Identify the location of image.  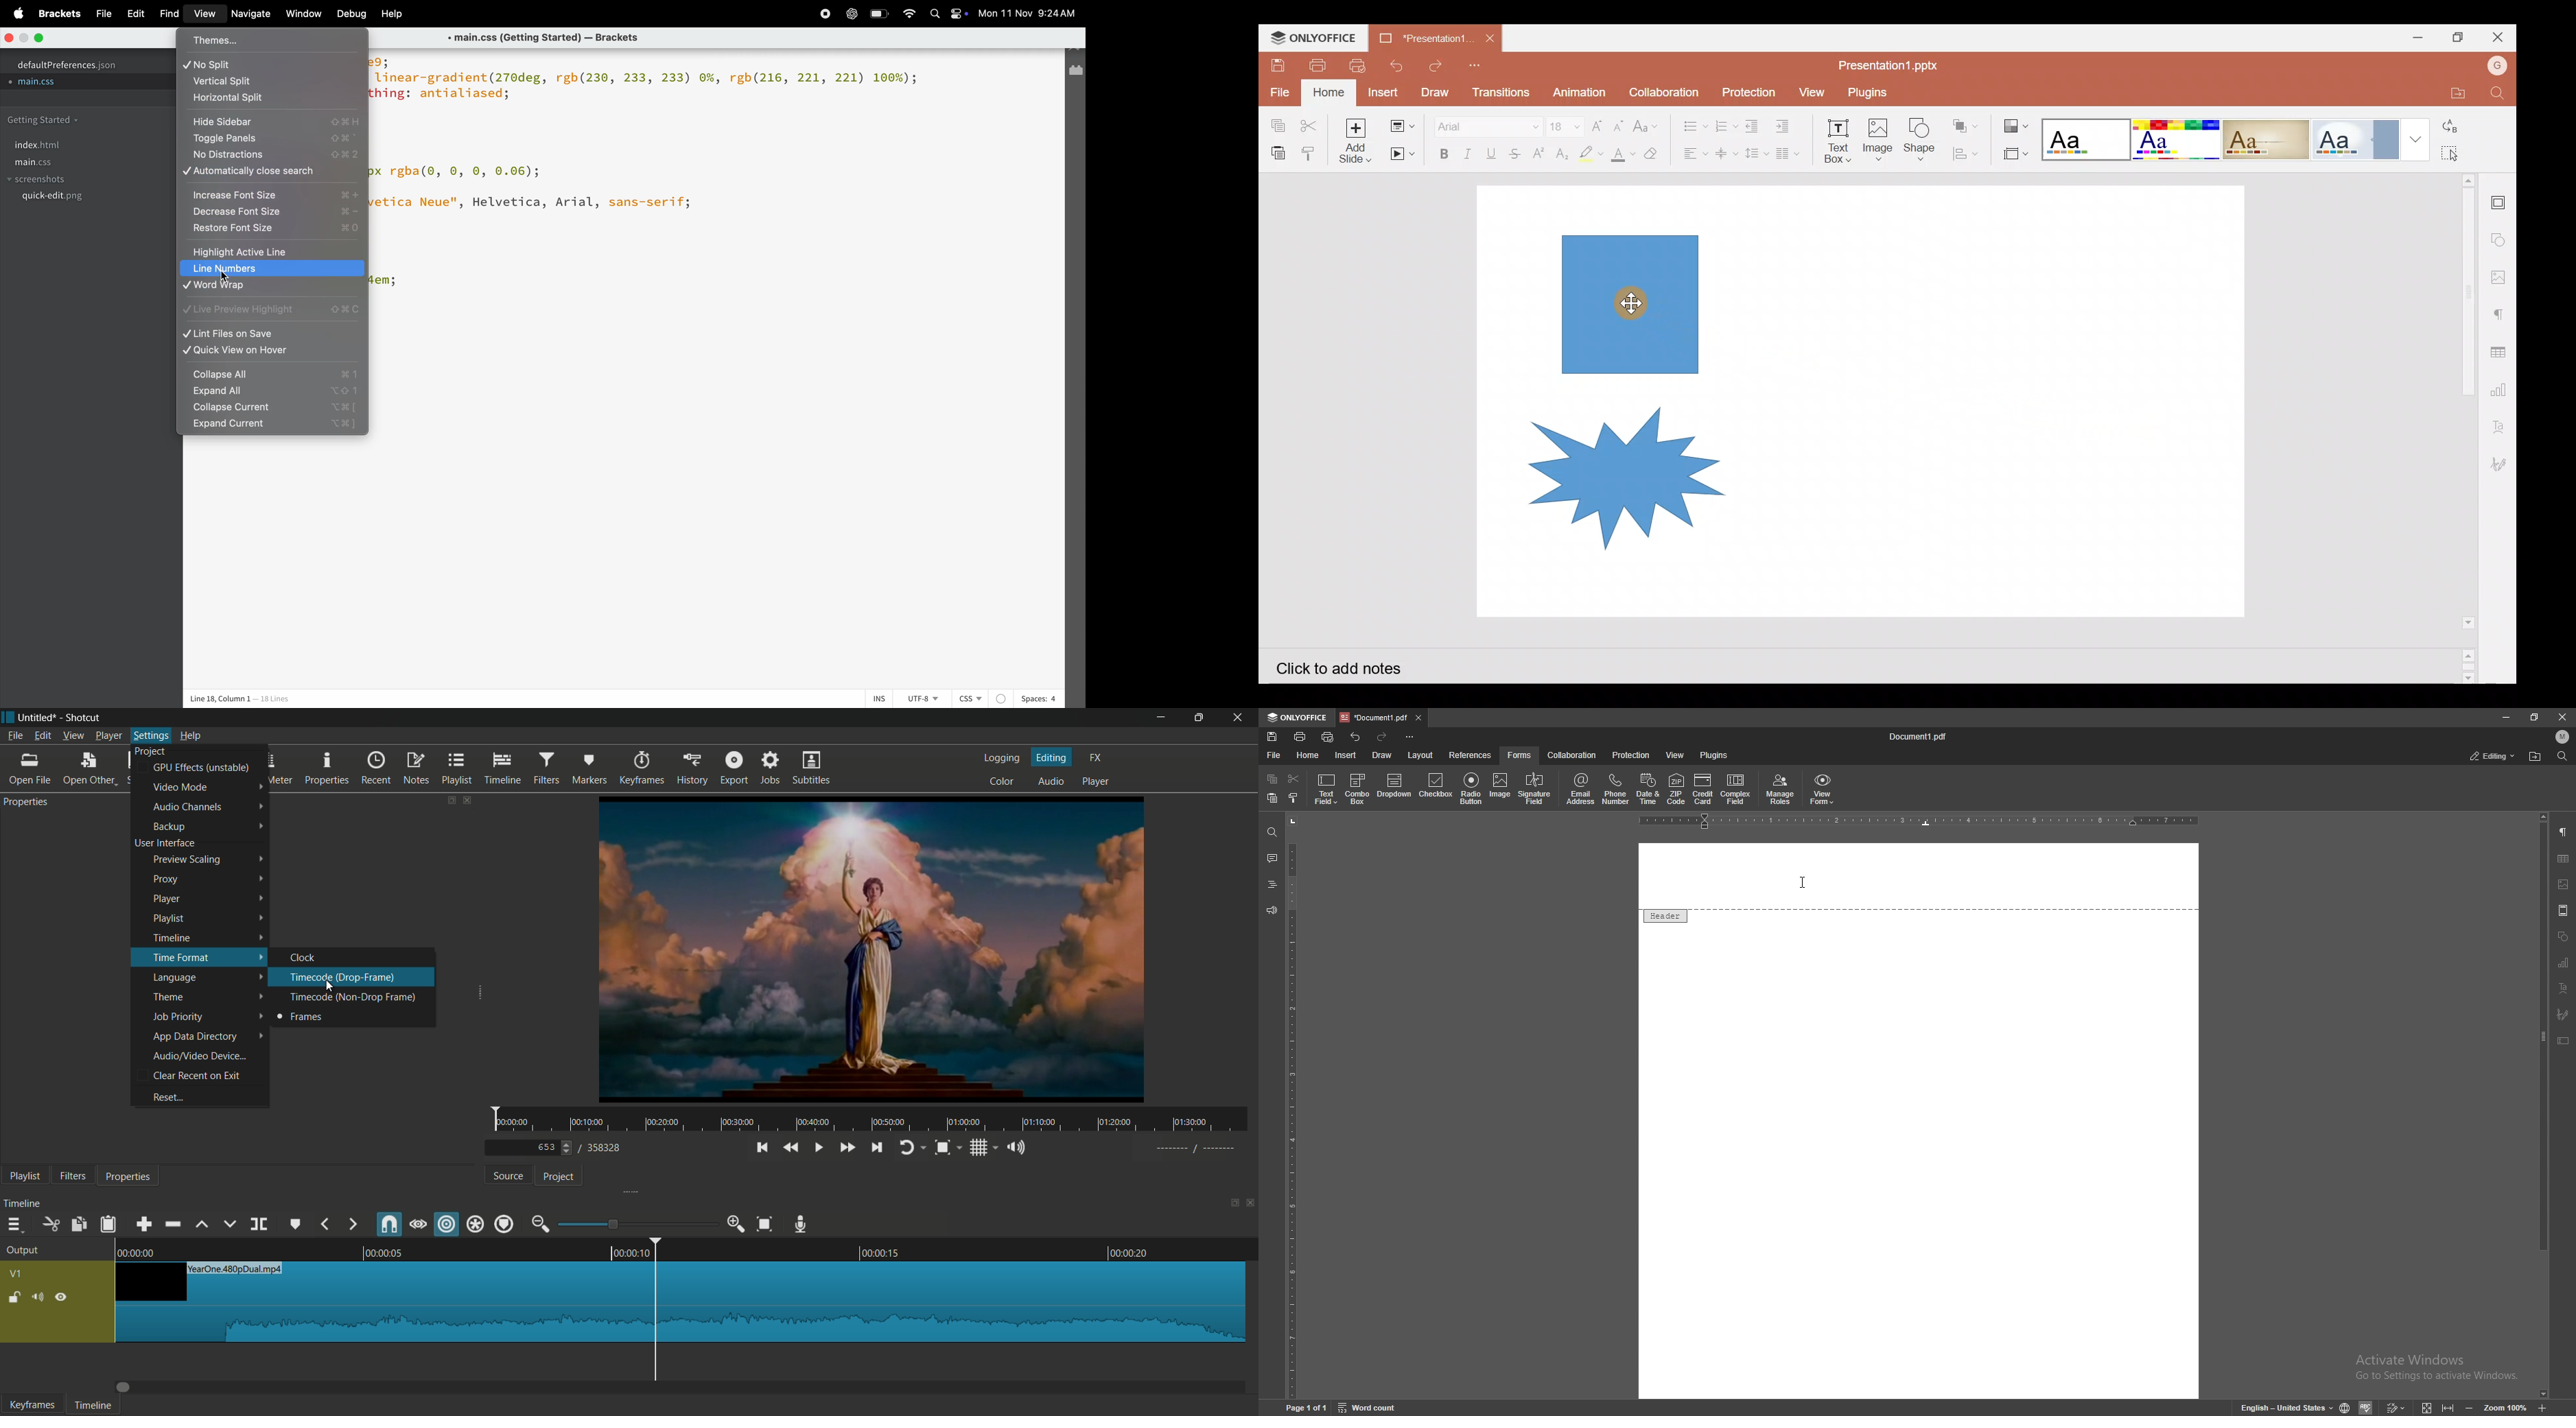
(1501, 788).